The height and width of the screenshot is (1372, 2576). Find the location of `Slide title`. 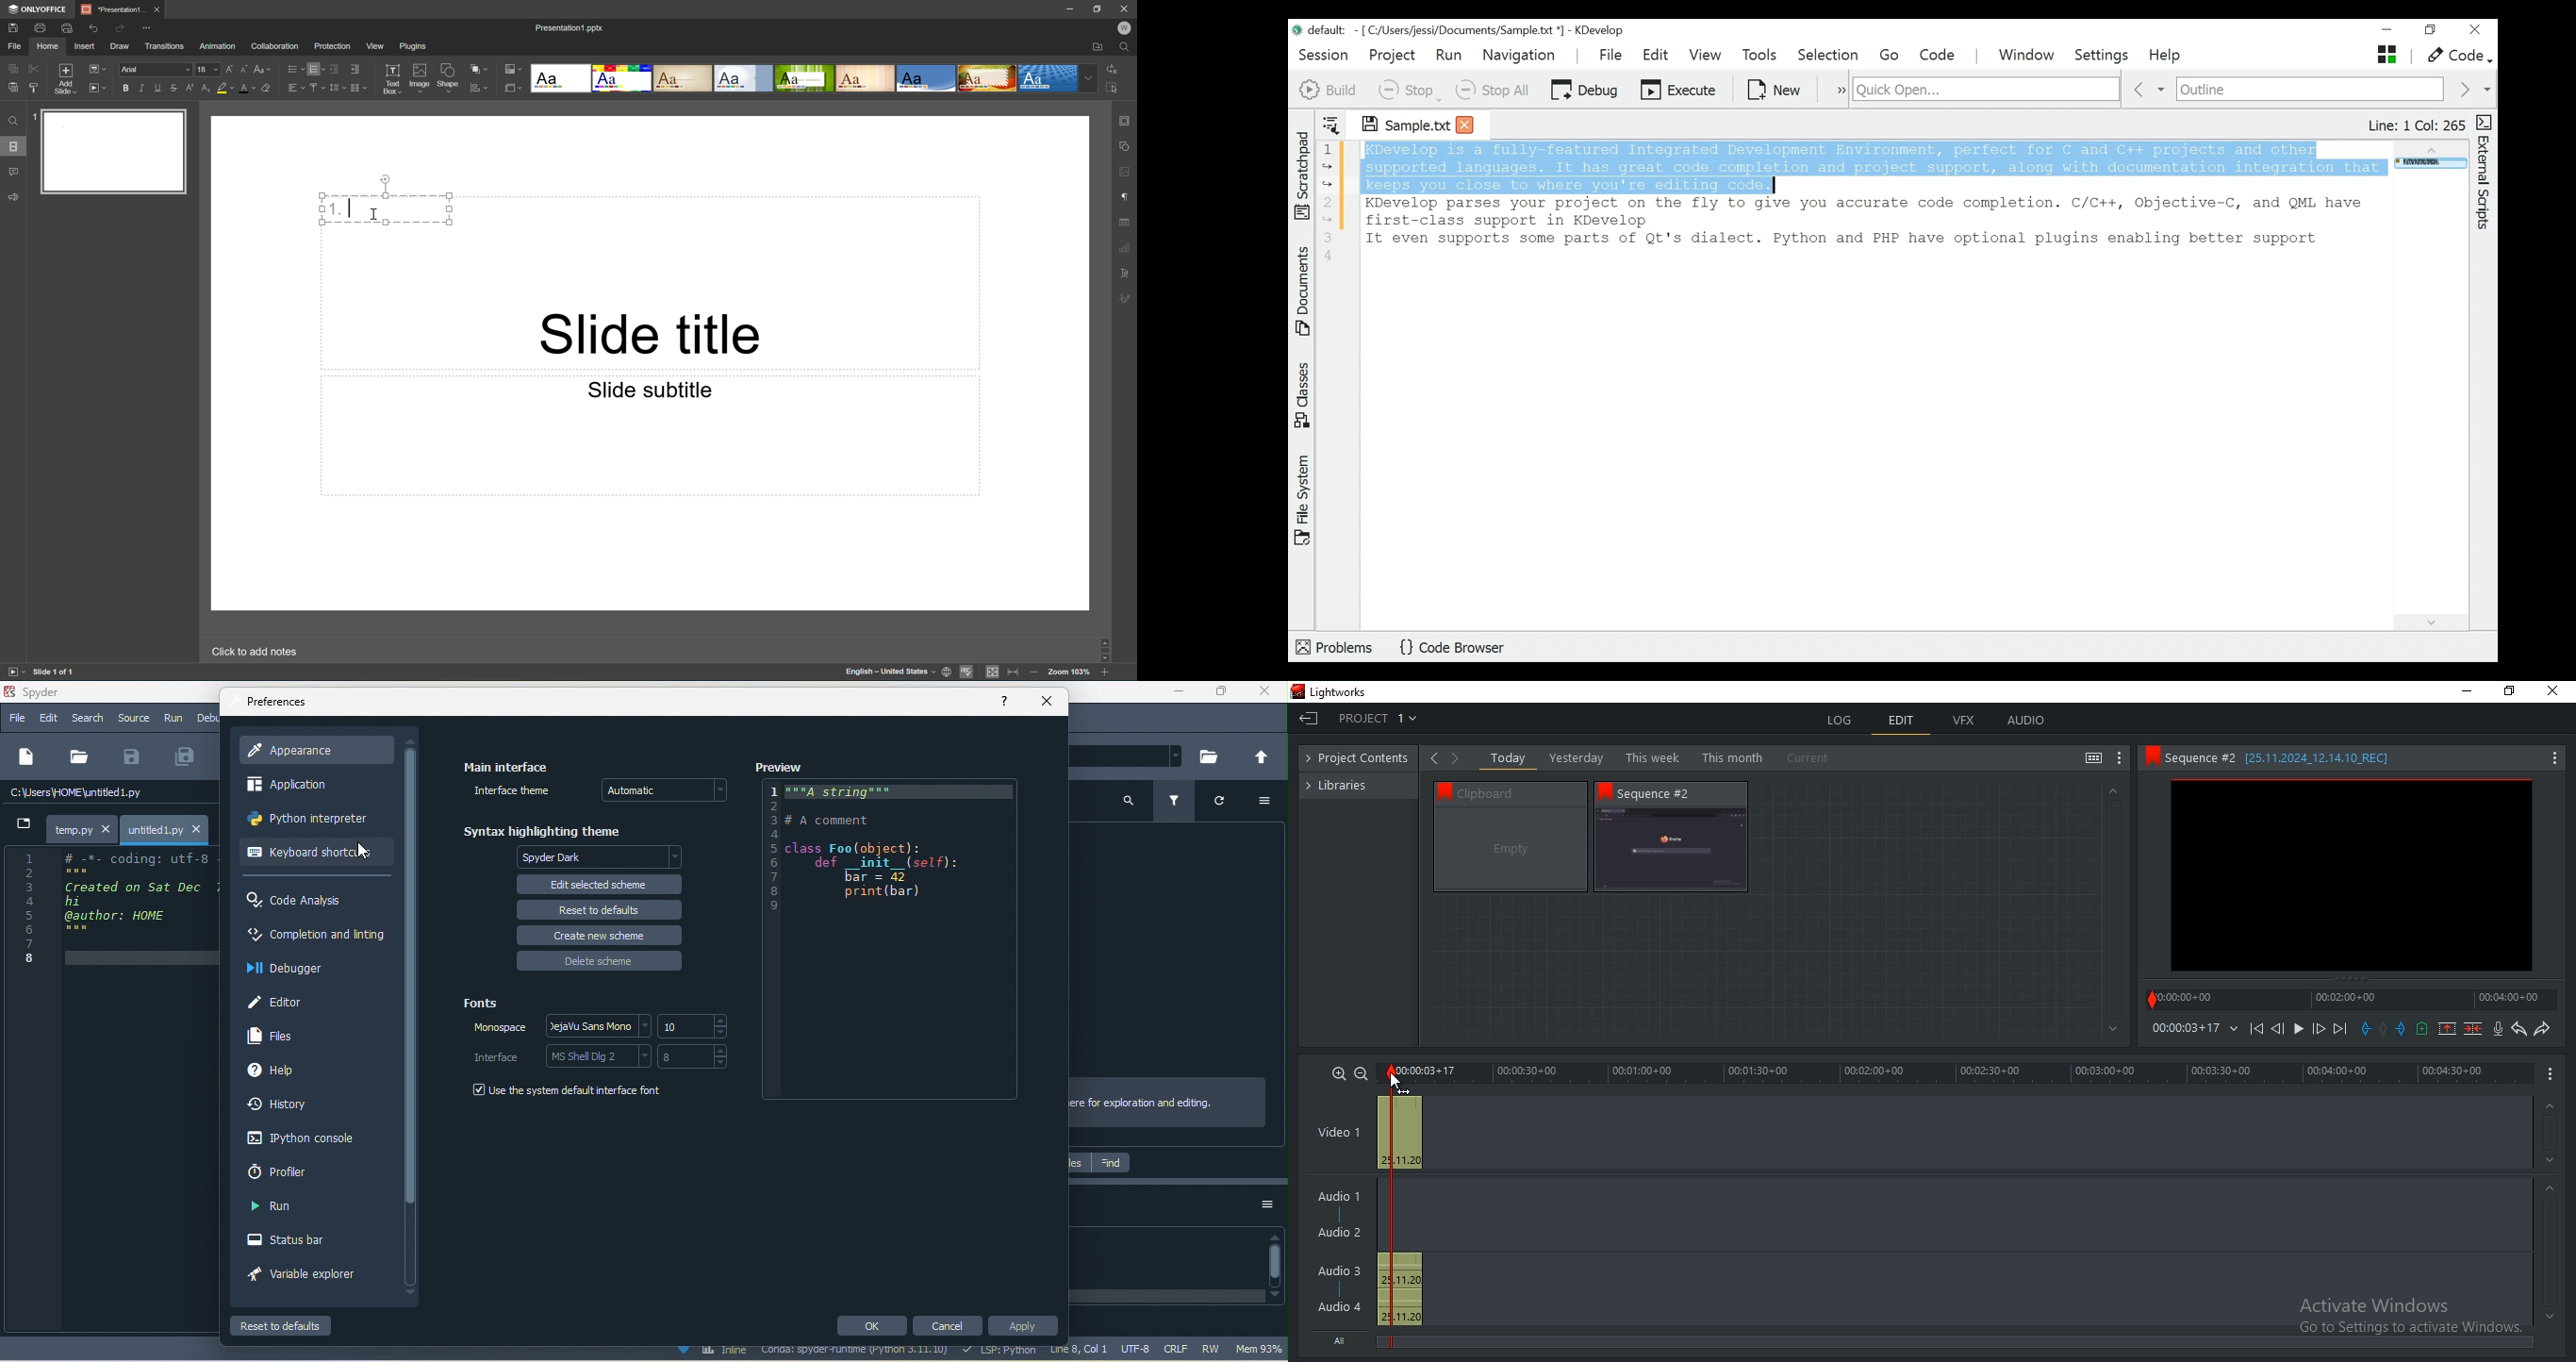

Slide title is located at coordinates (649, 334).